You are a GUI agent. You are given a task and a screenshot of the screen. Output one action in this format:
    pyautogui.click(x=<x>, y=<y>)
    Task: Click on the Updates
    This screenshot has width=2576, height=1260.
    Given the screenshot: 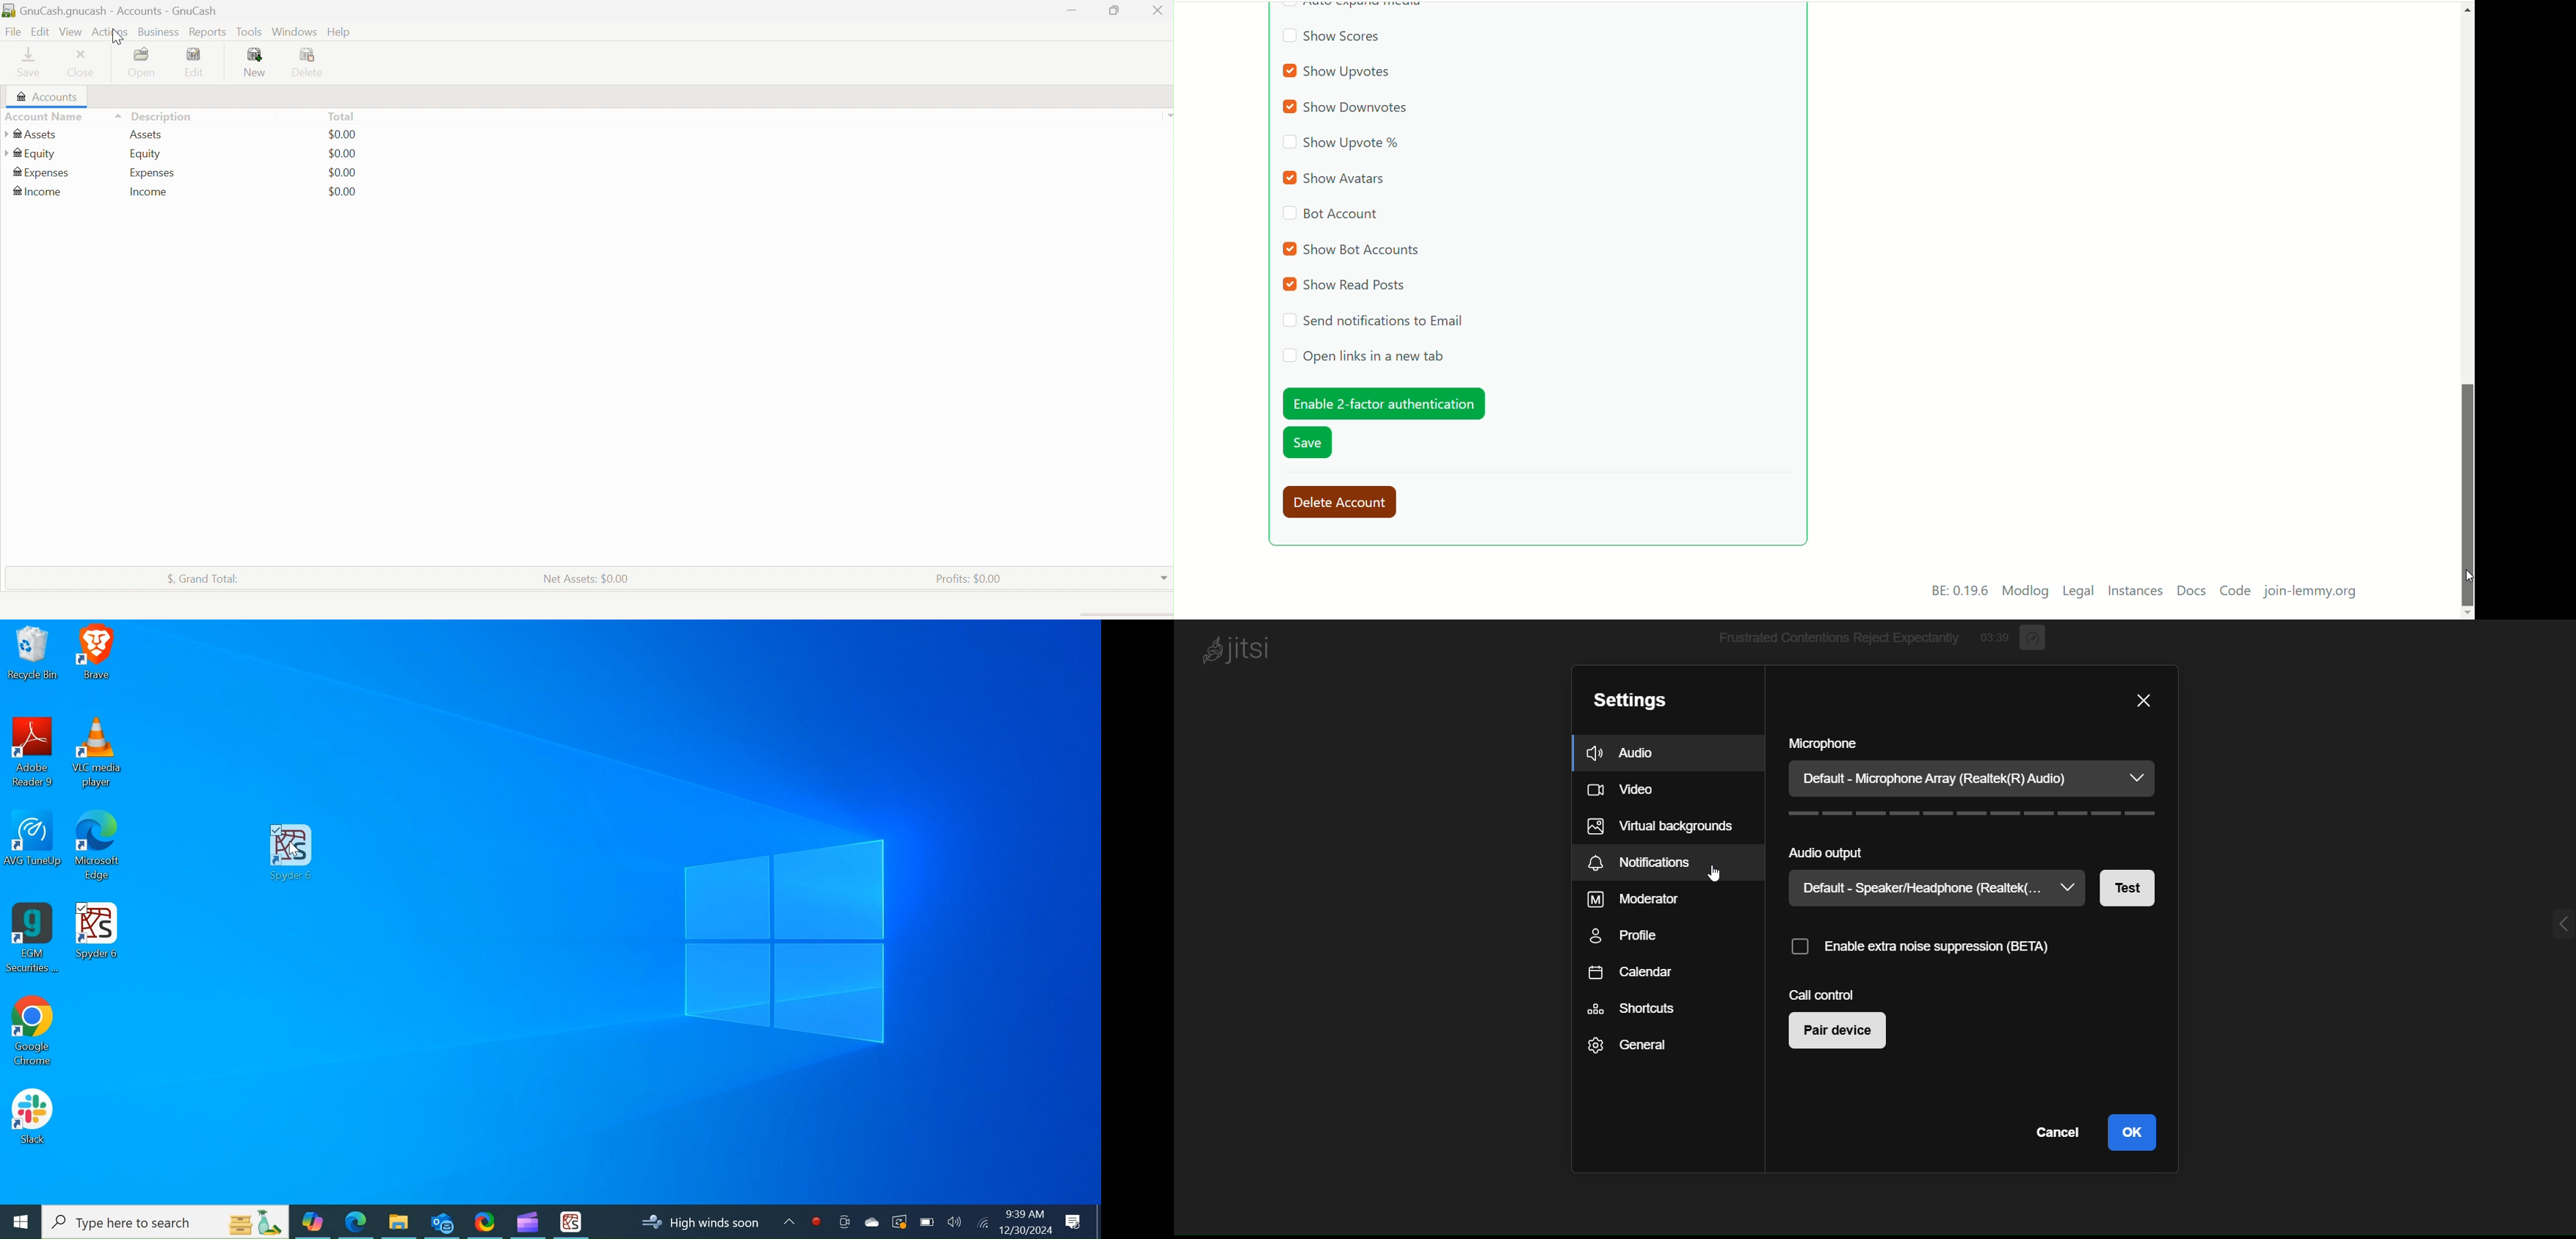 What is the action you would take?
    pyautogui.click(x=699, y=1222)
    